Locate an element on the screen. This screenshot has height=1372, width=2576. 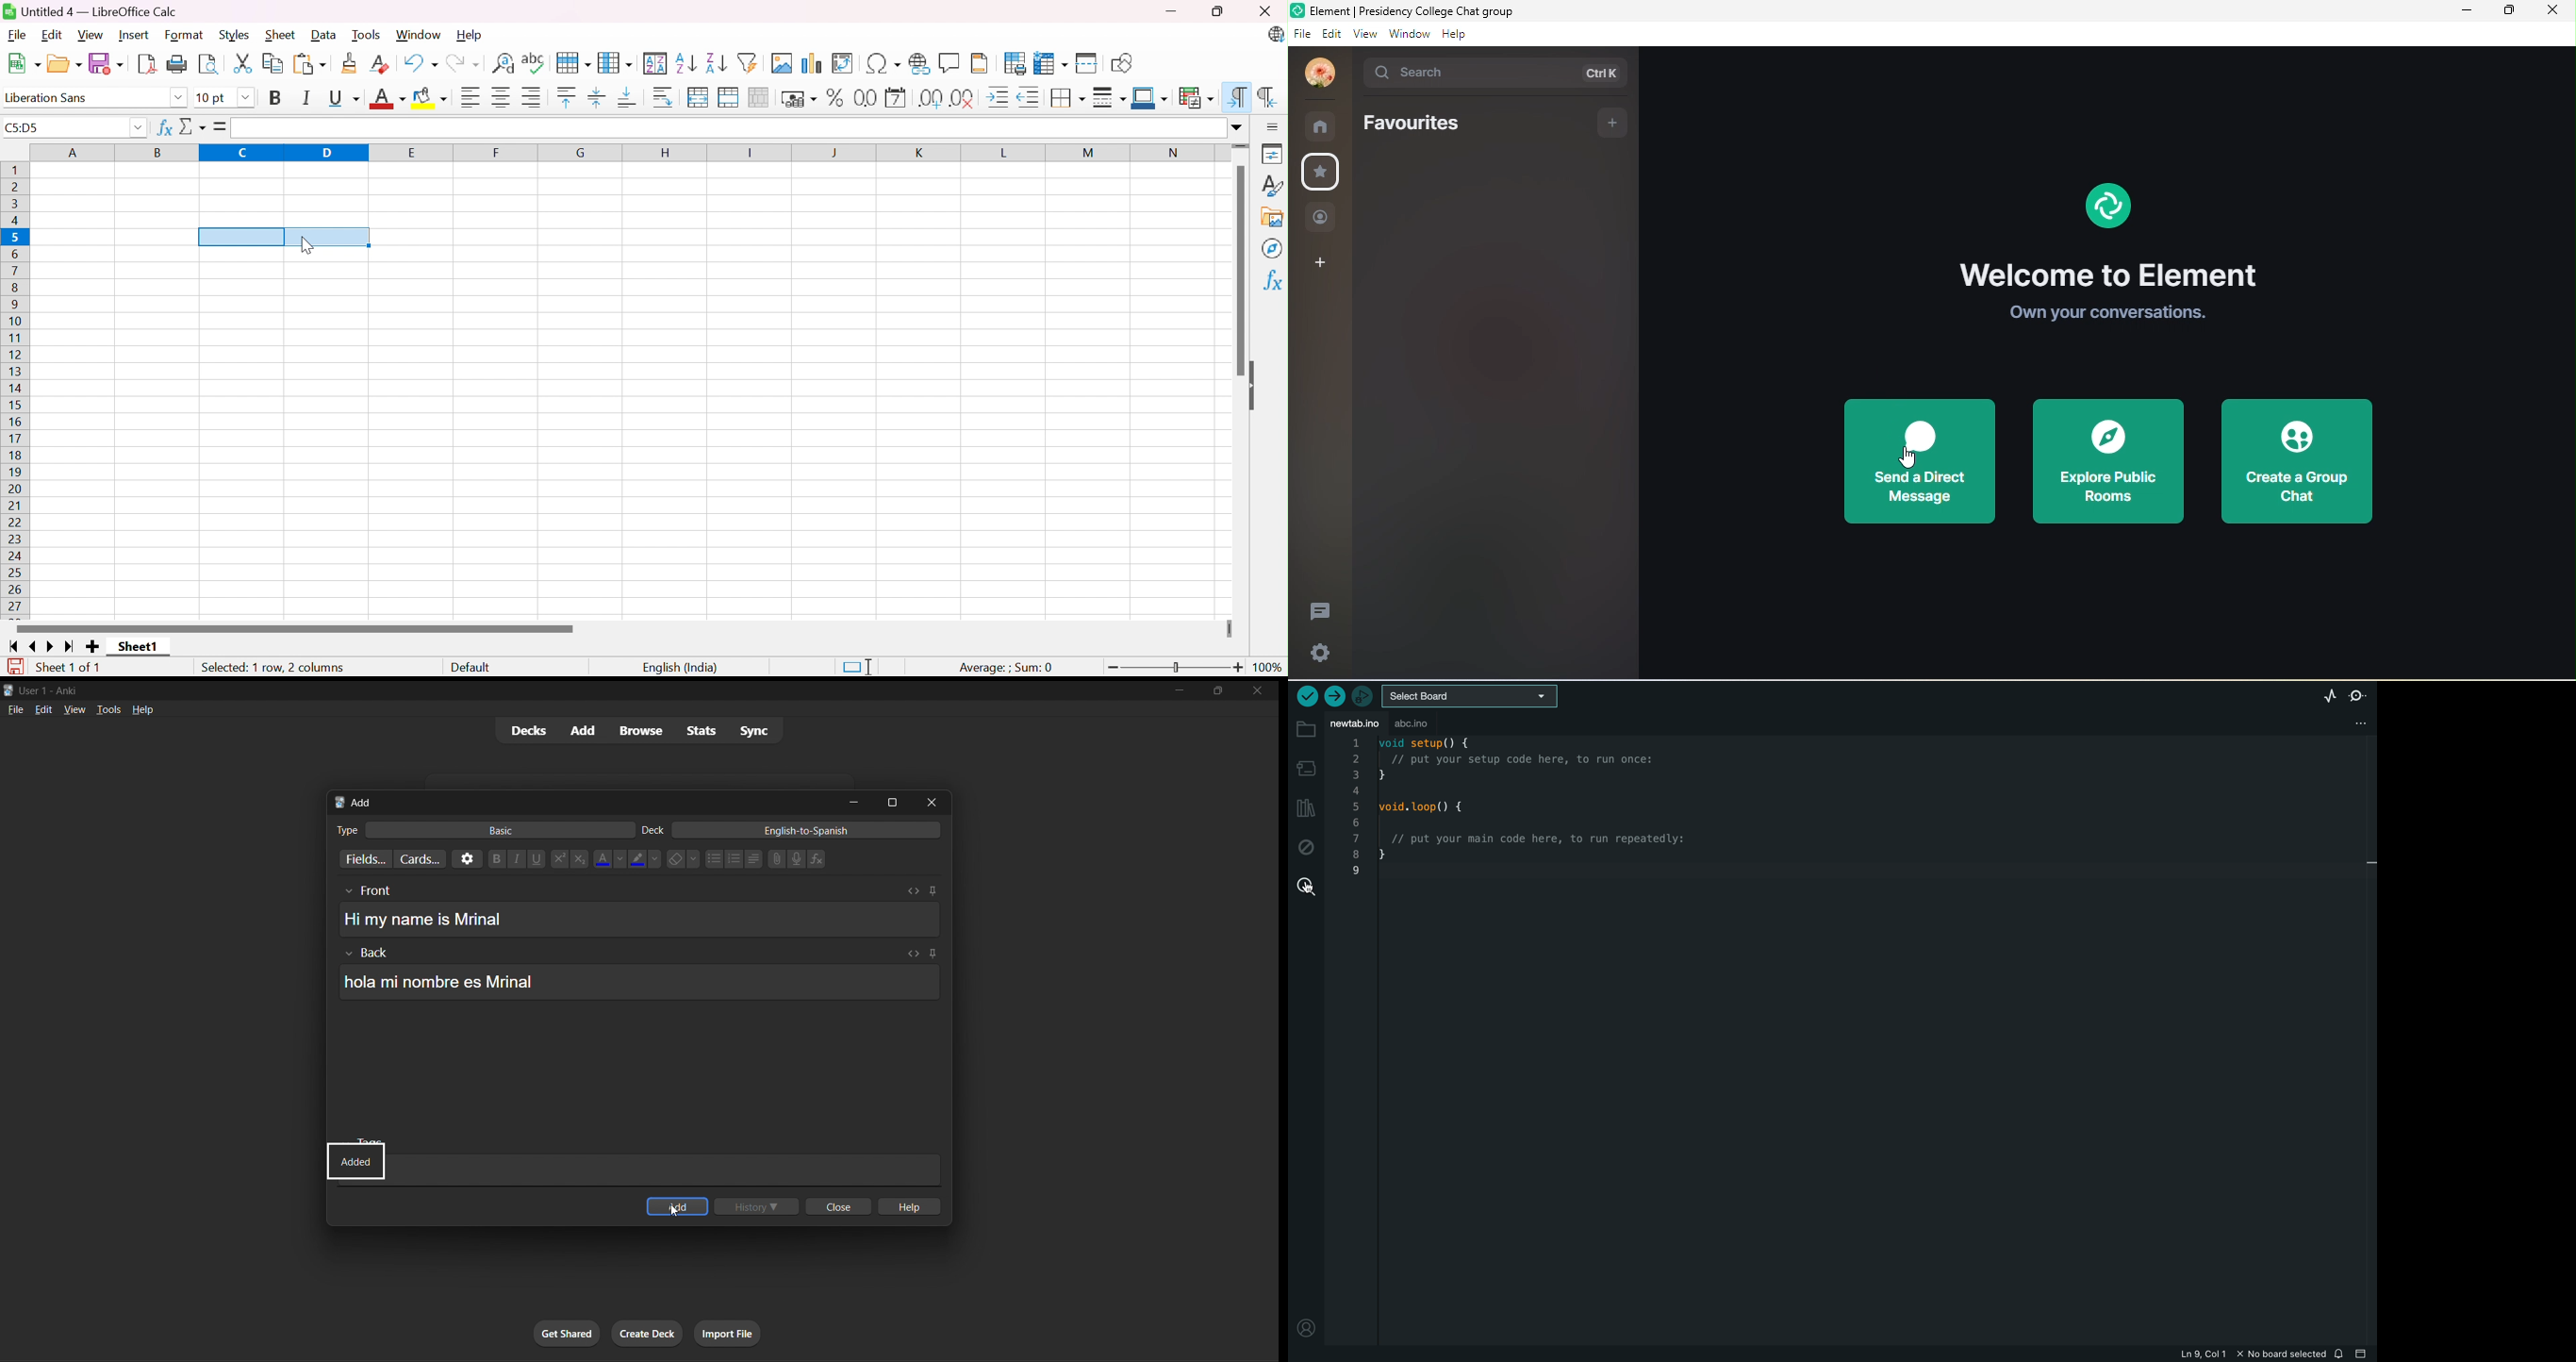
minimize is located at coordinates (1178, 693).